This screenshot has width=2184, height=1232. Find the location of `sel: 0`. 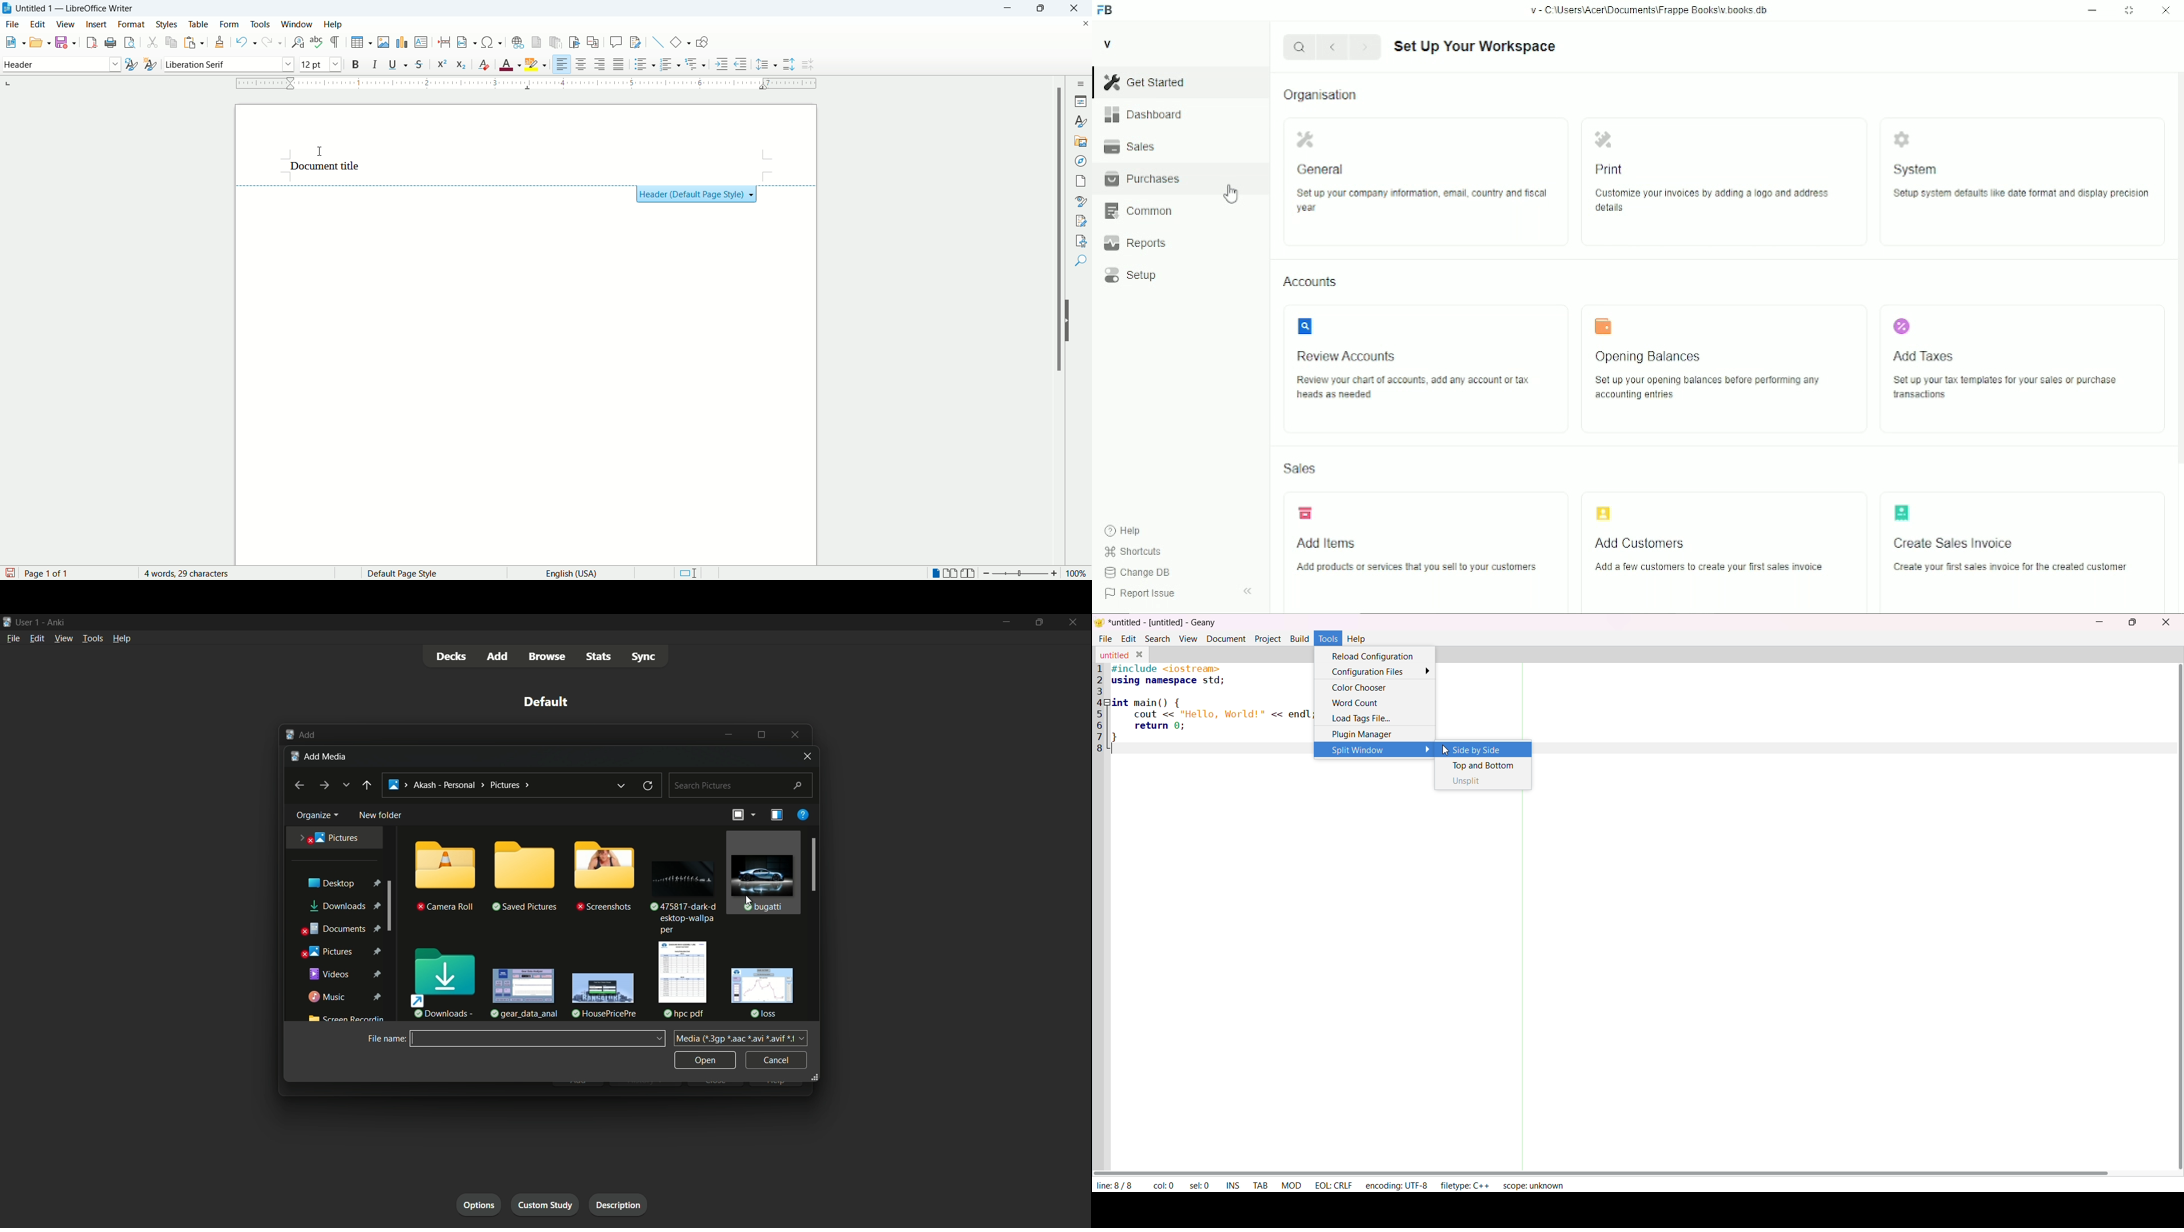

sel: 0 is located at coordinates (1204, 1187).